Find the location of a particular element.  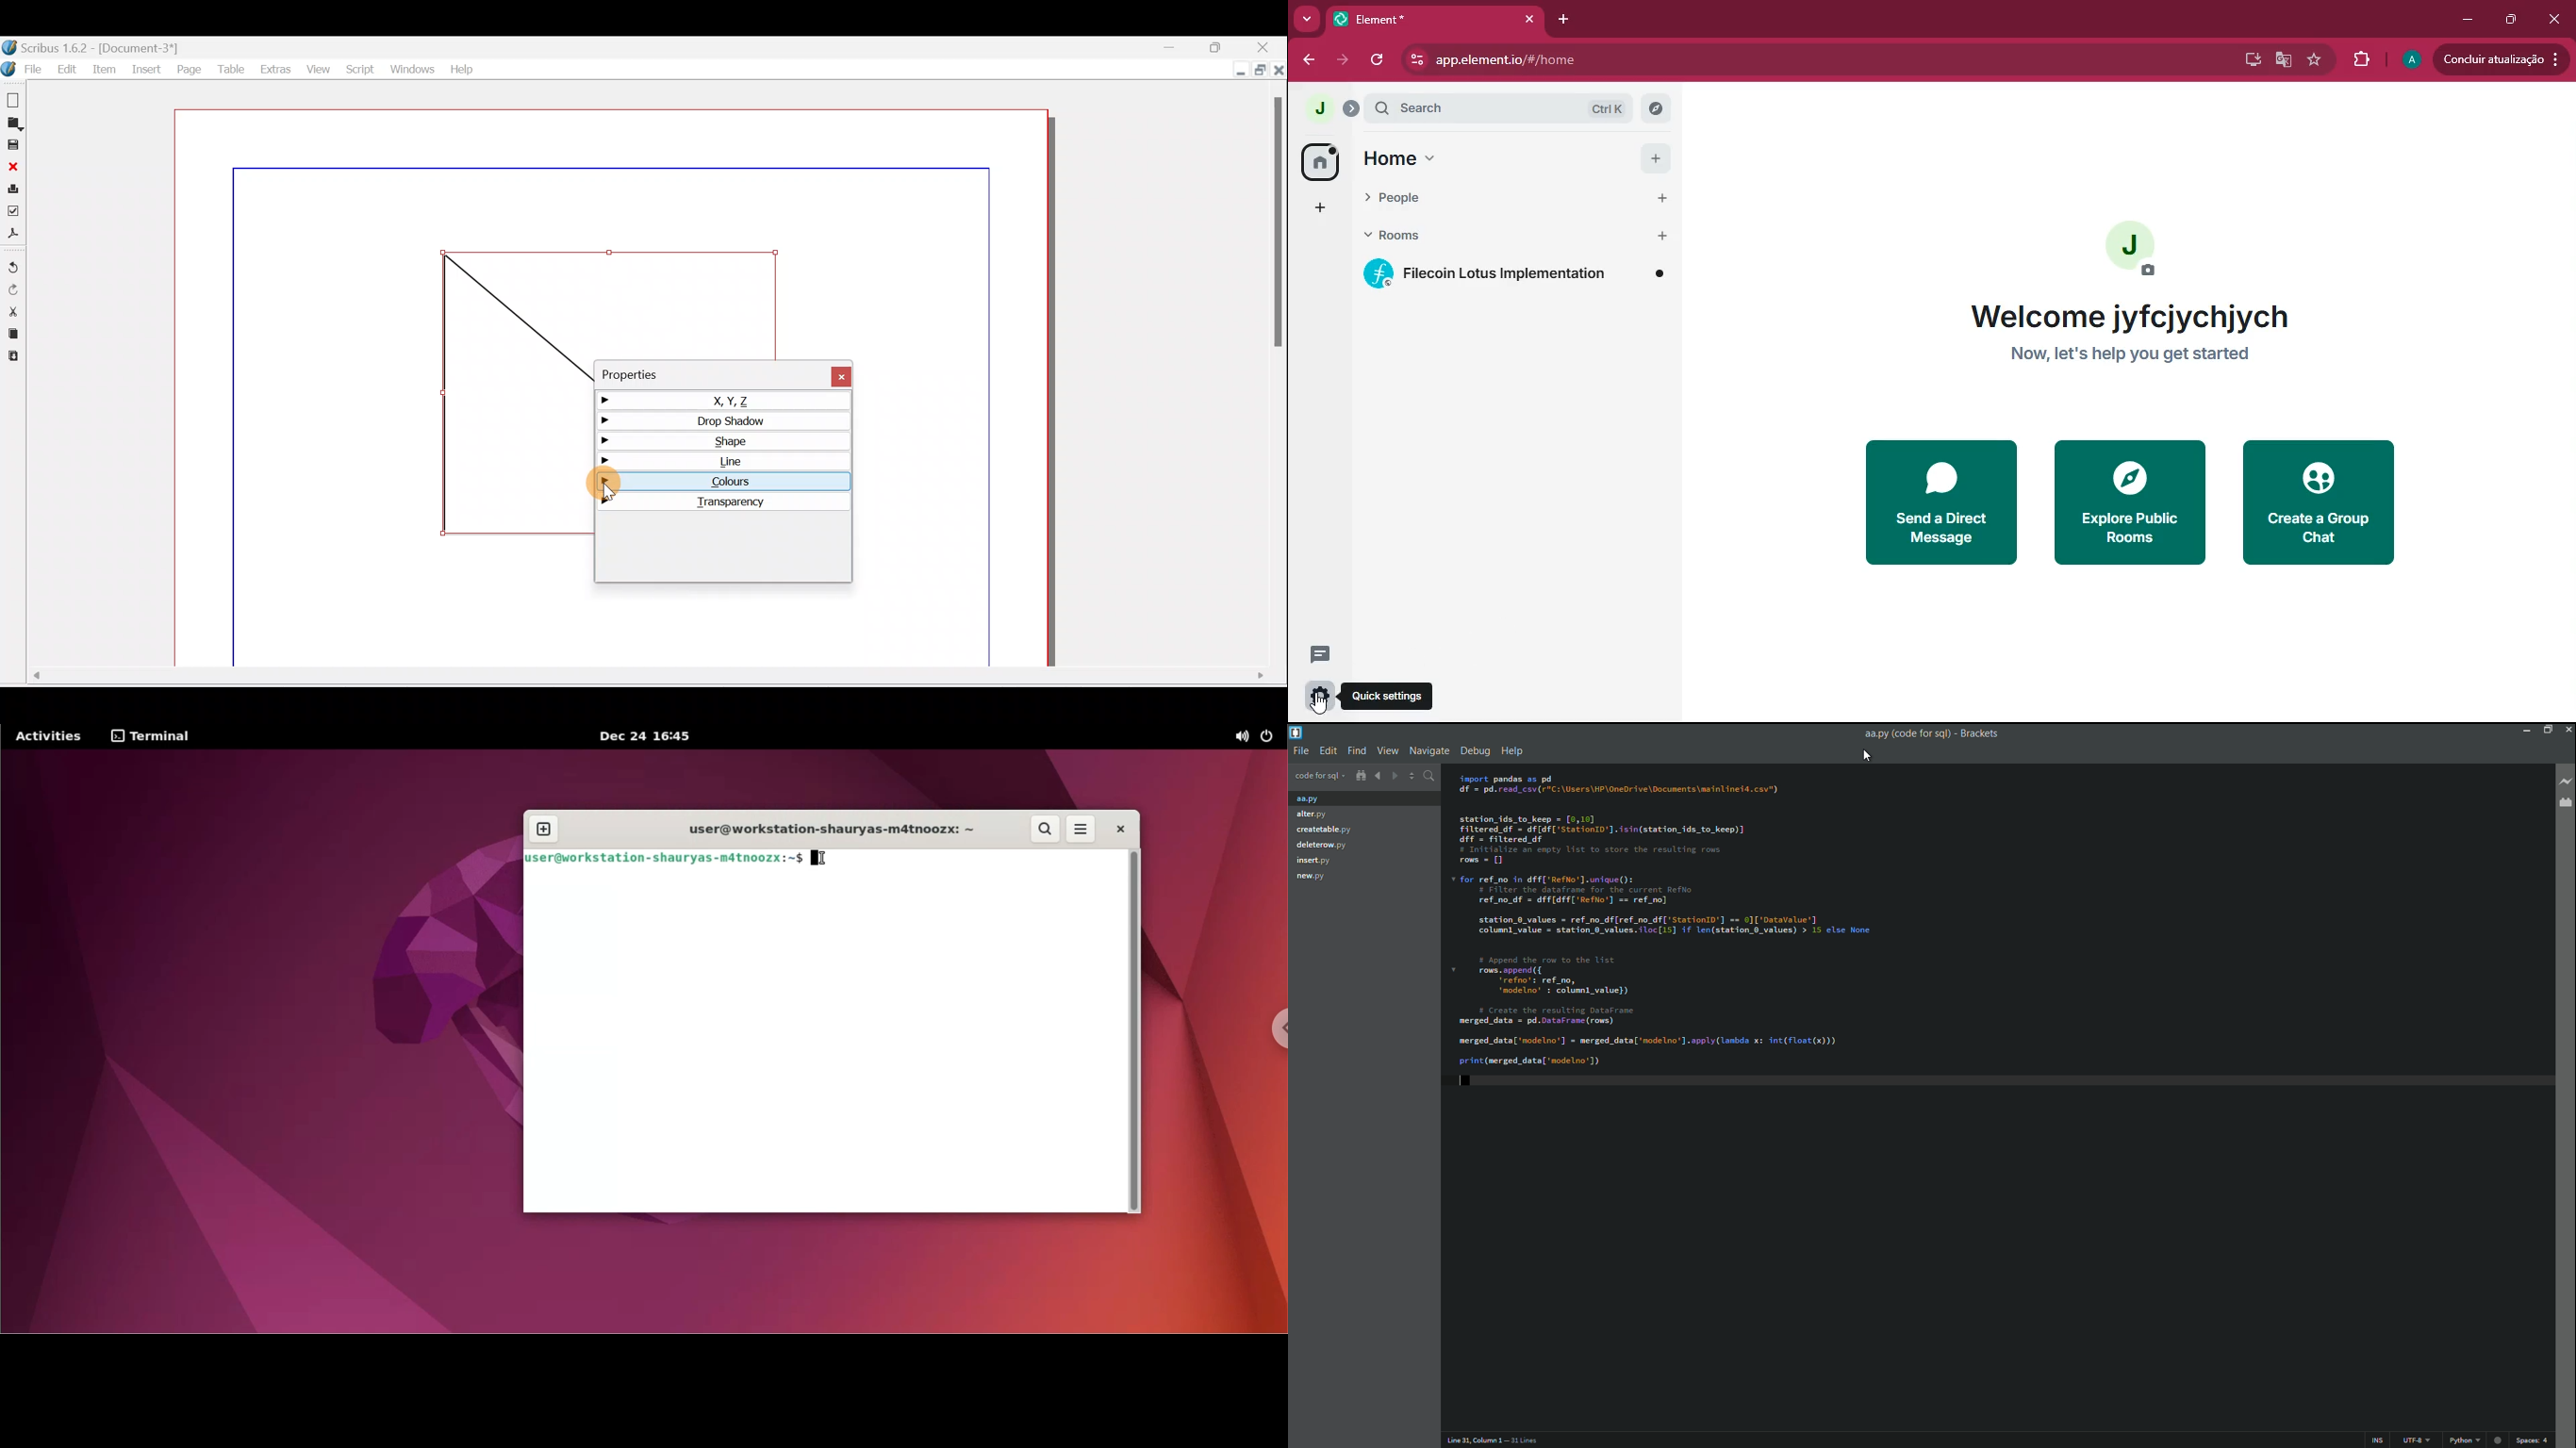

Transparency is located at coordinates (723, 501).